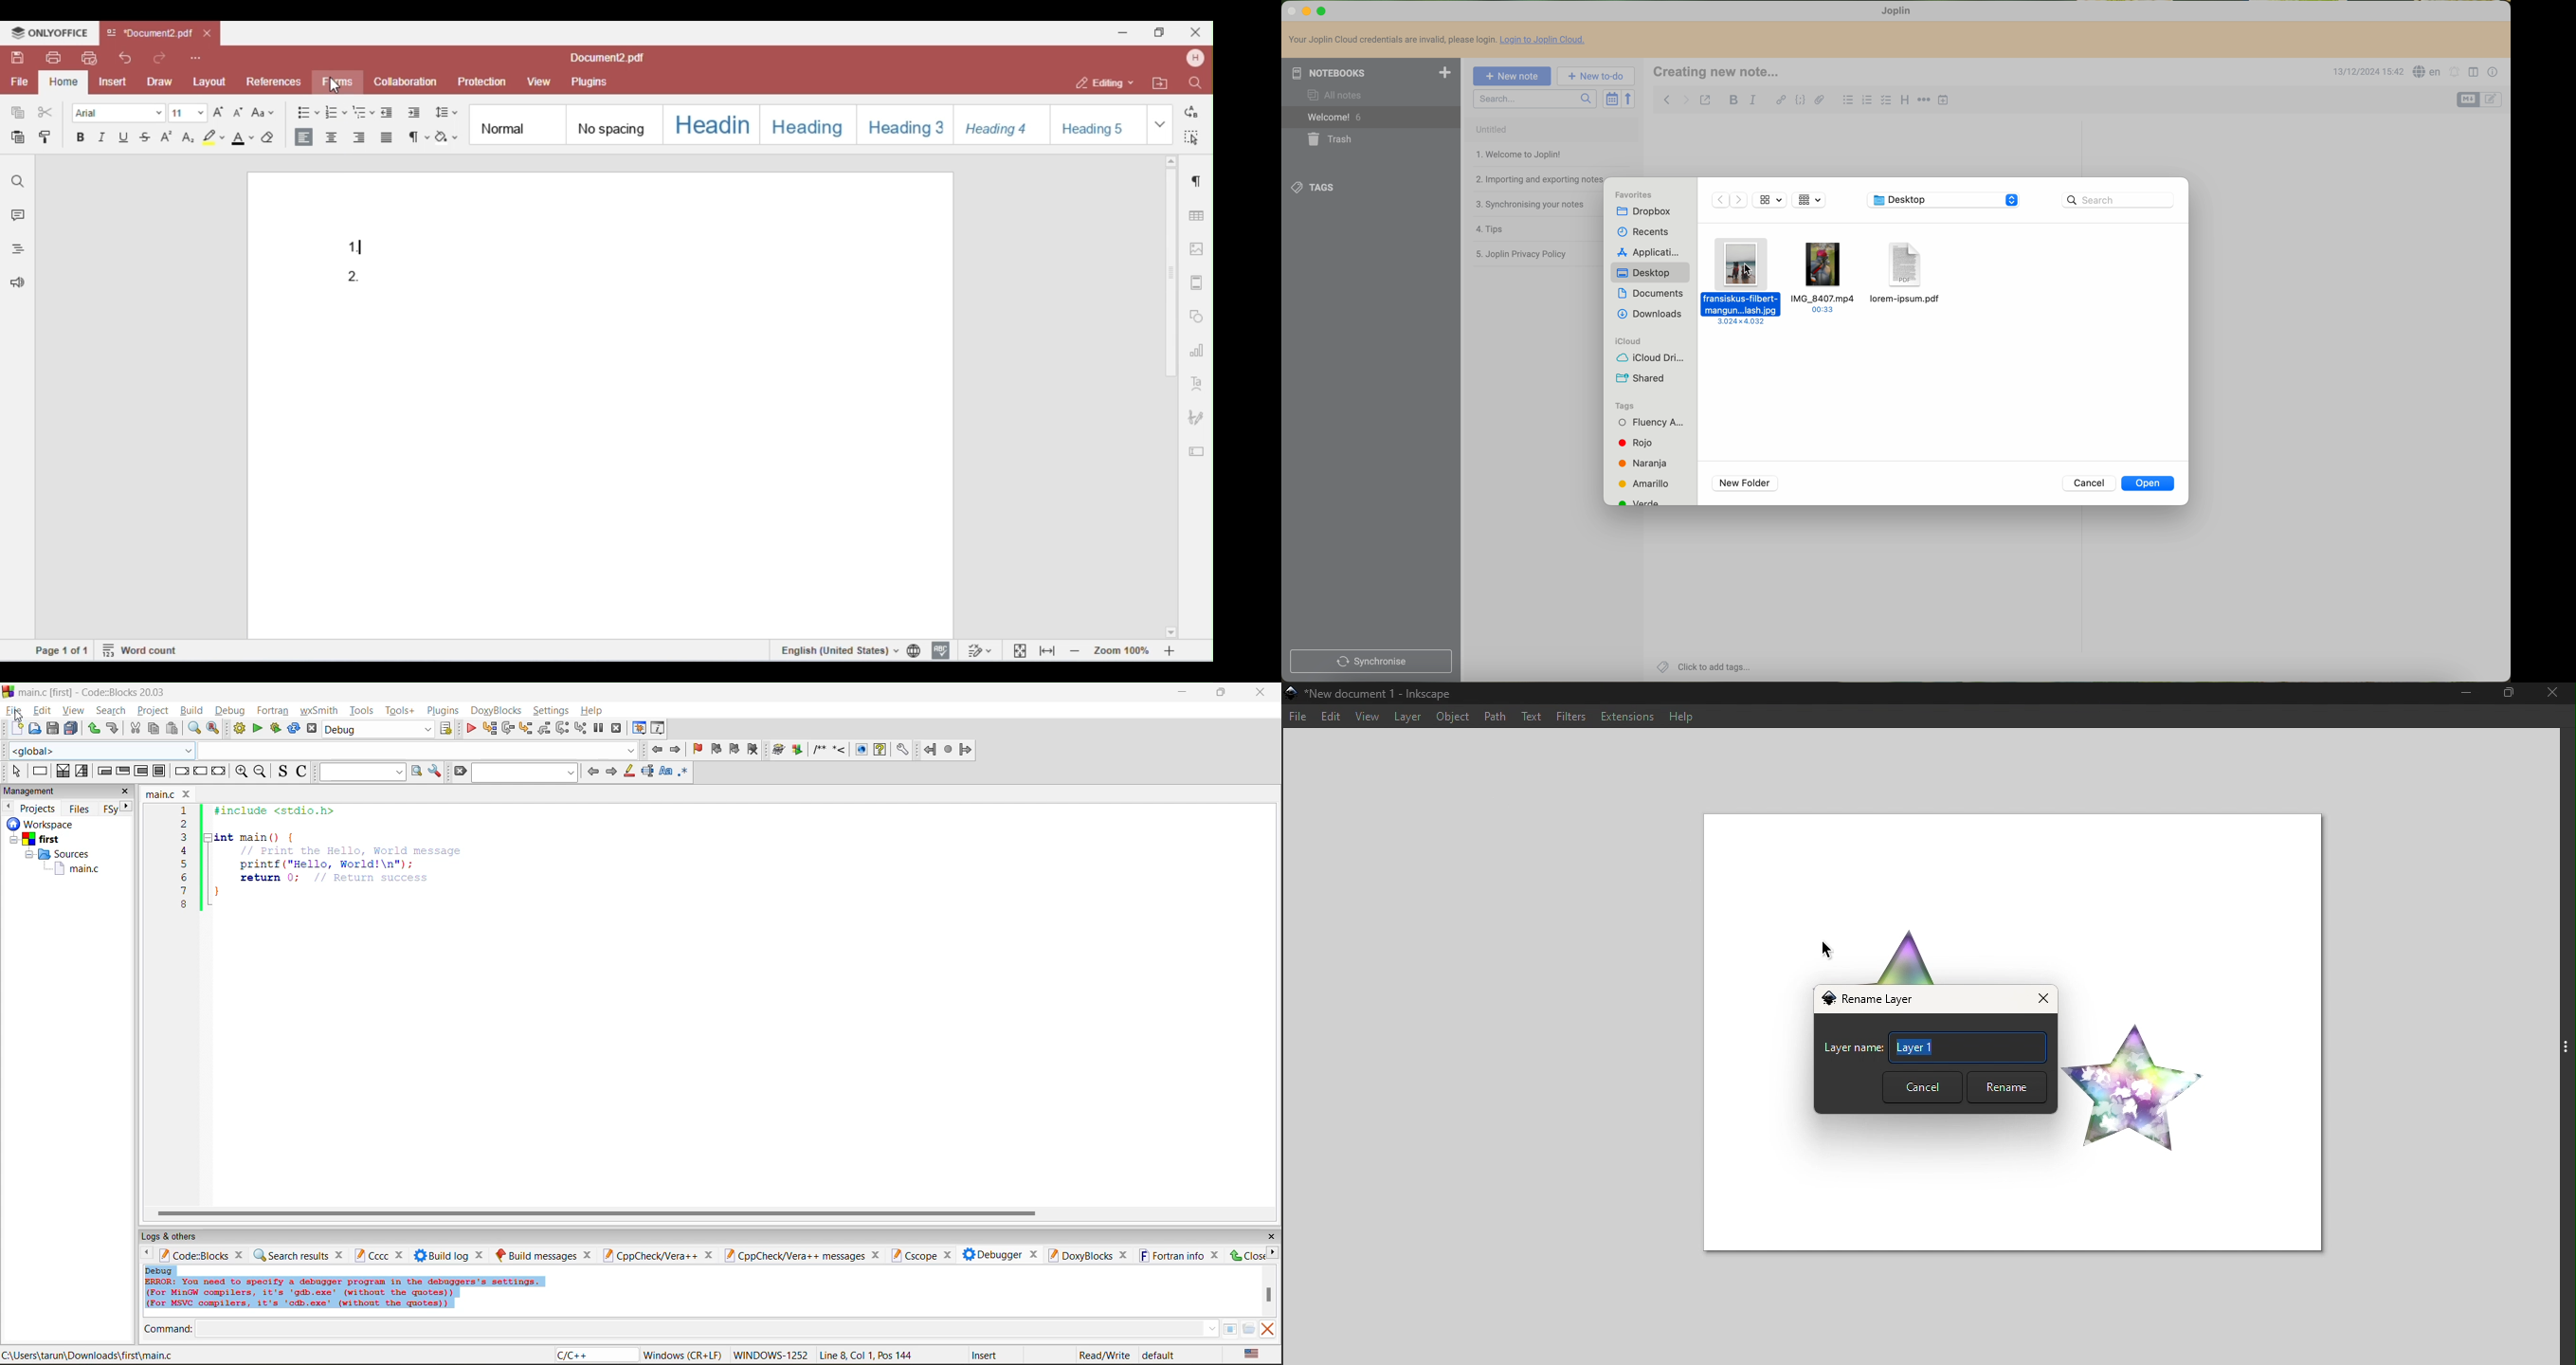 The width and height of the screenshot is (2576, 1372). Describe the element at coordinates (258, 729) in the screenshot. I see `run` at that location.